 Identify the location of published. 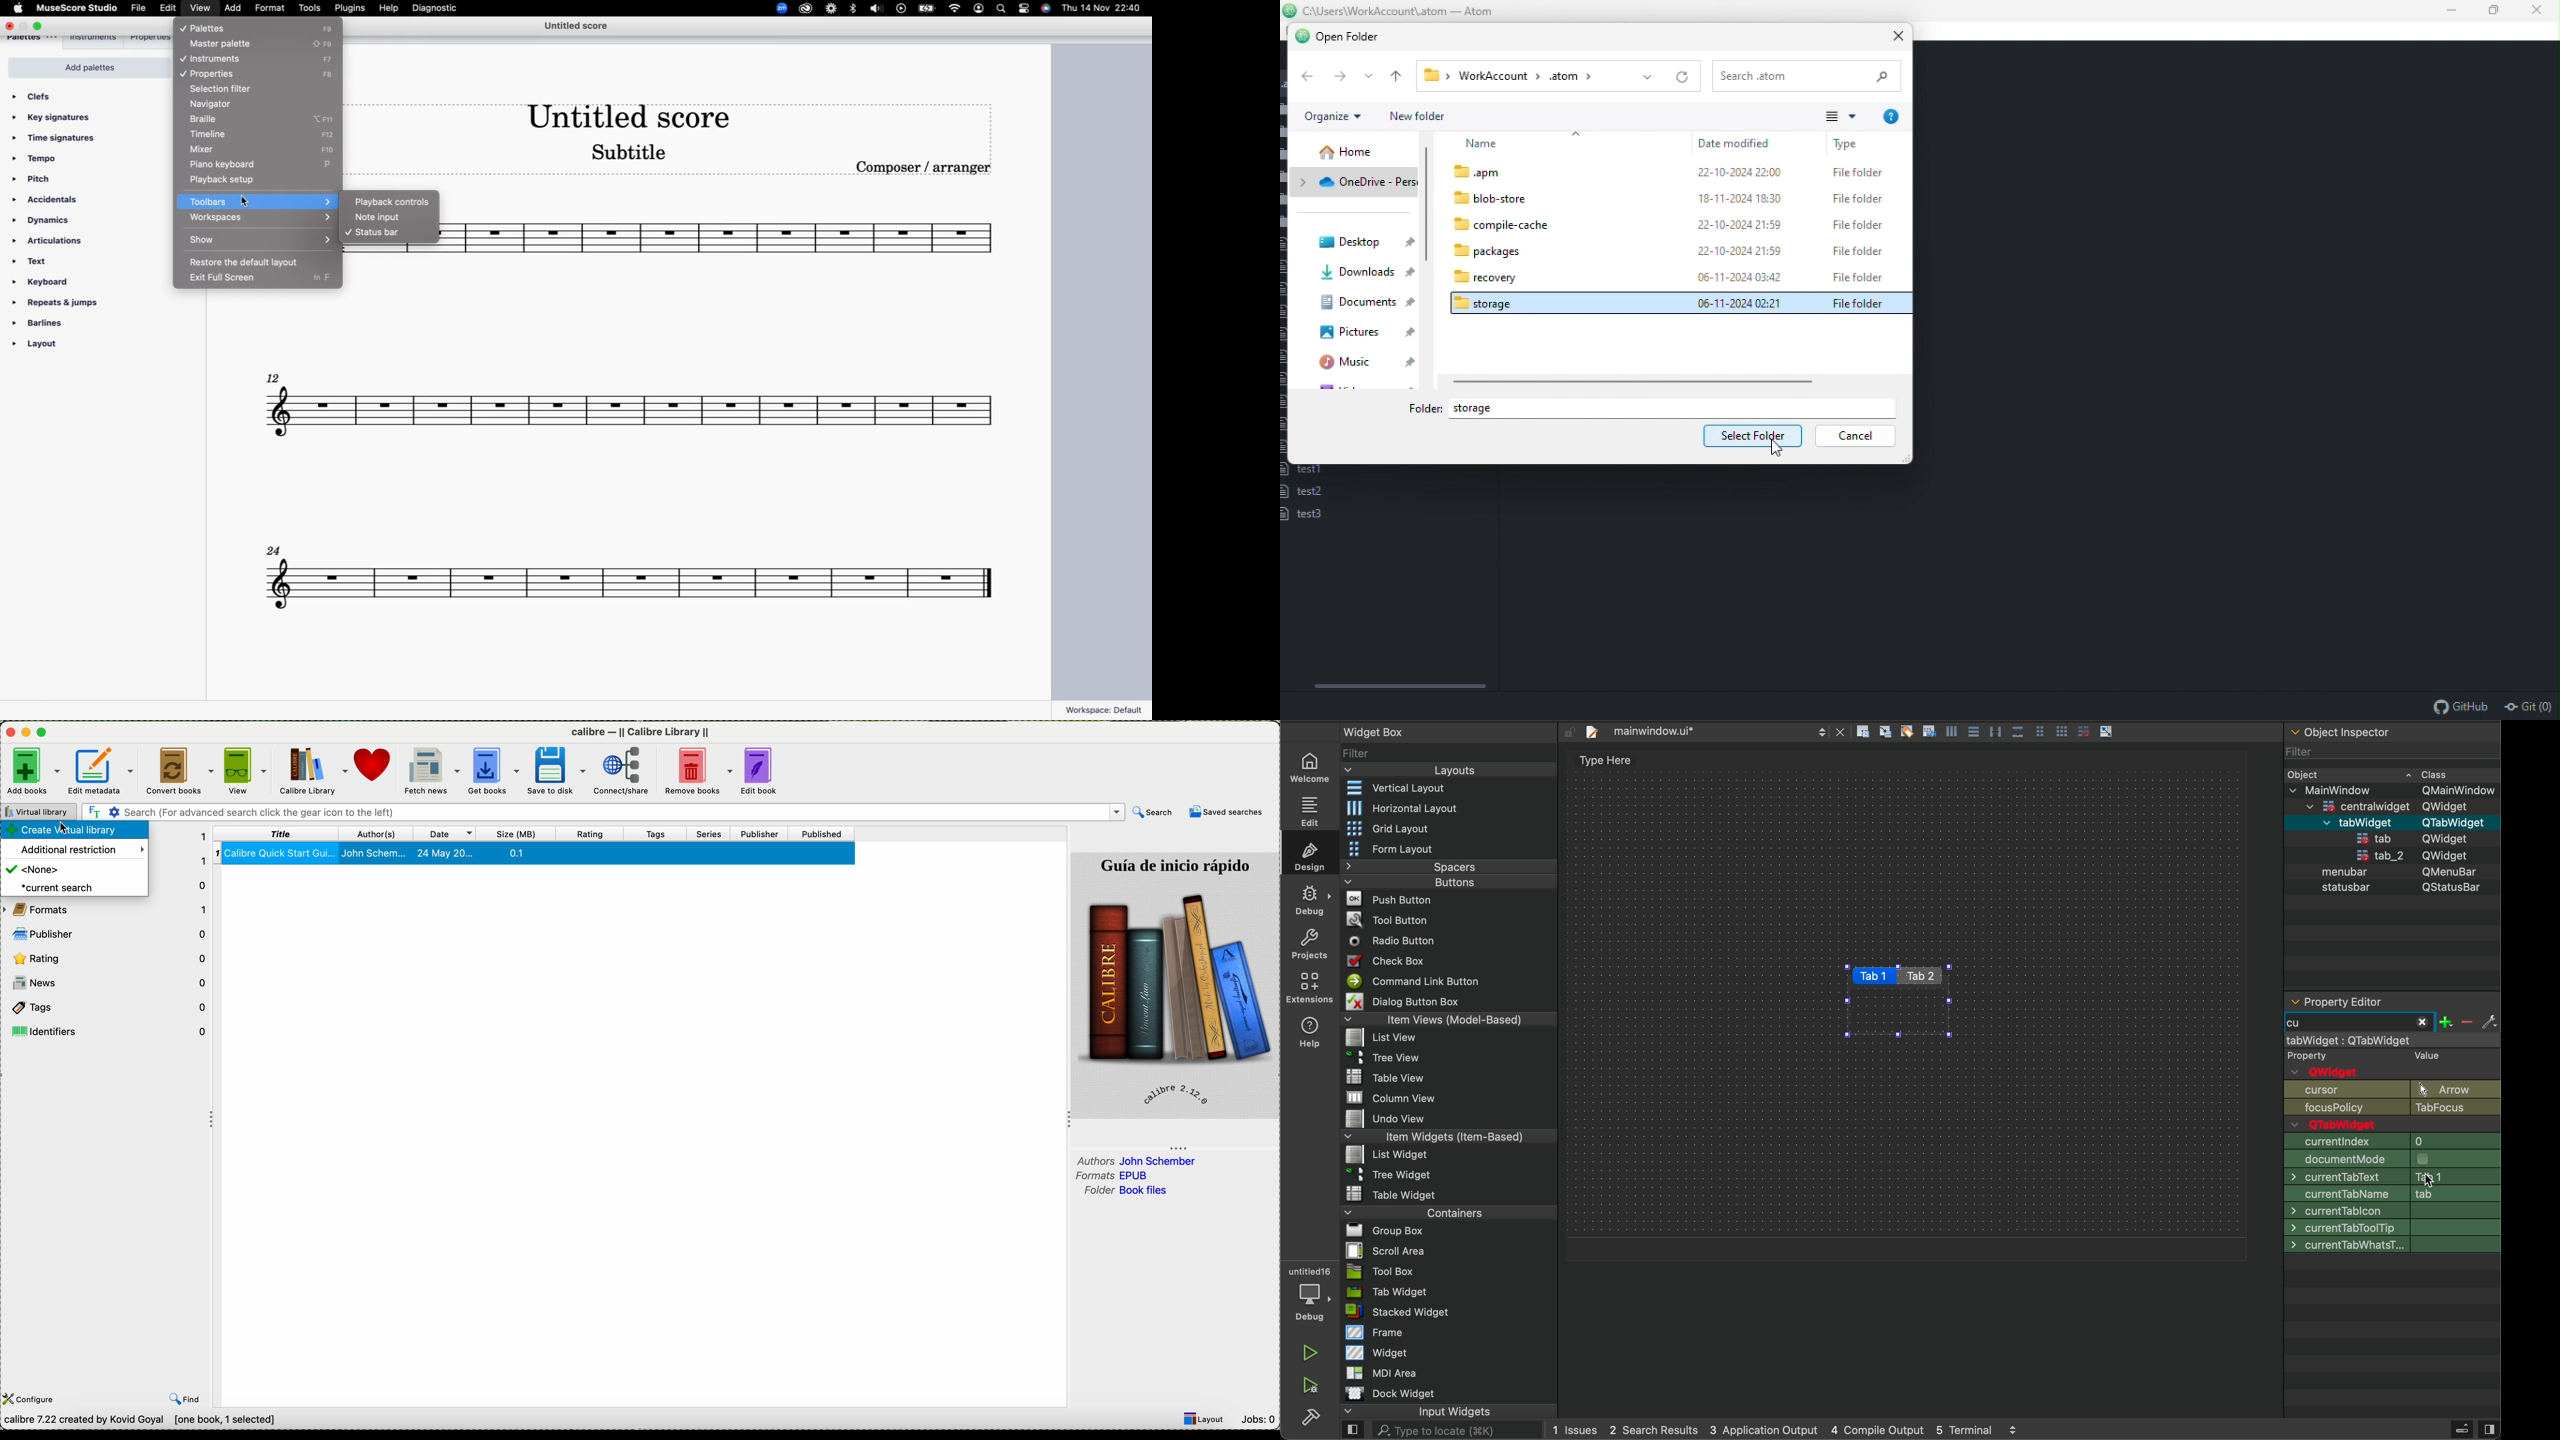
(824, 834).